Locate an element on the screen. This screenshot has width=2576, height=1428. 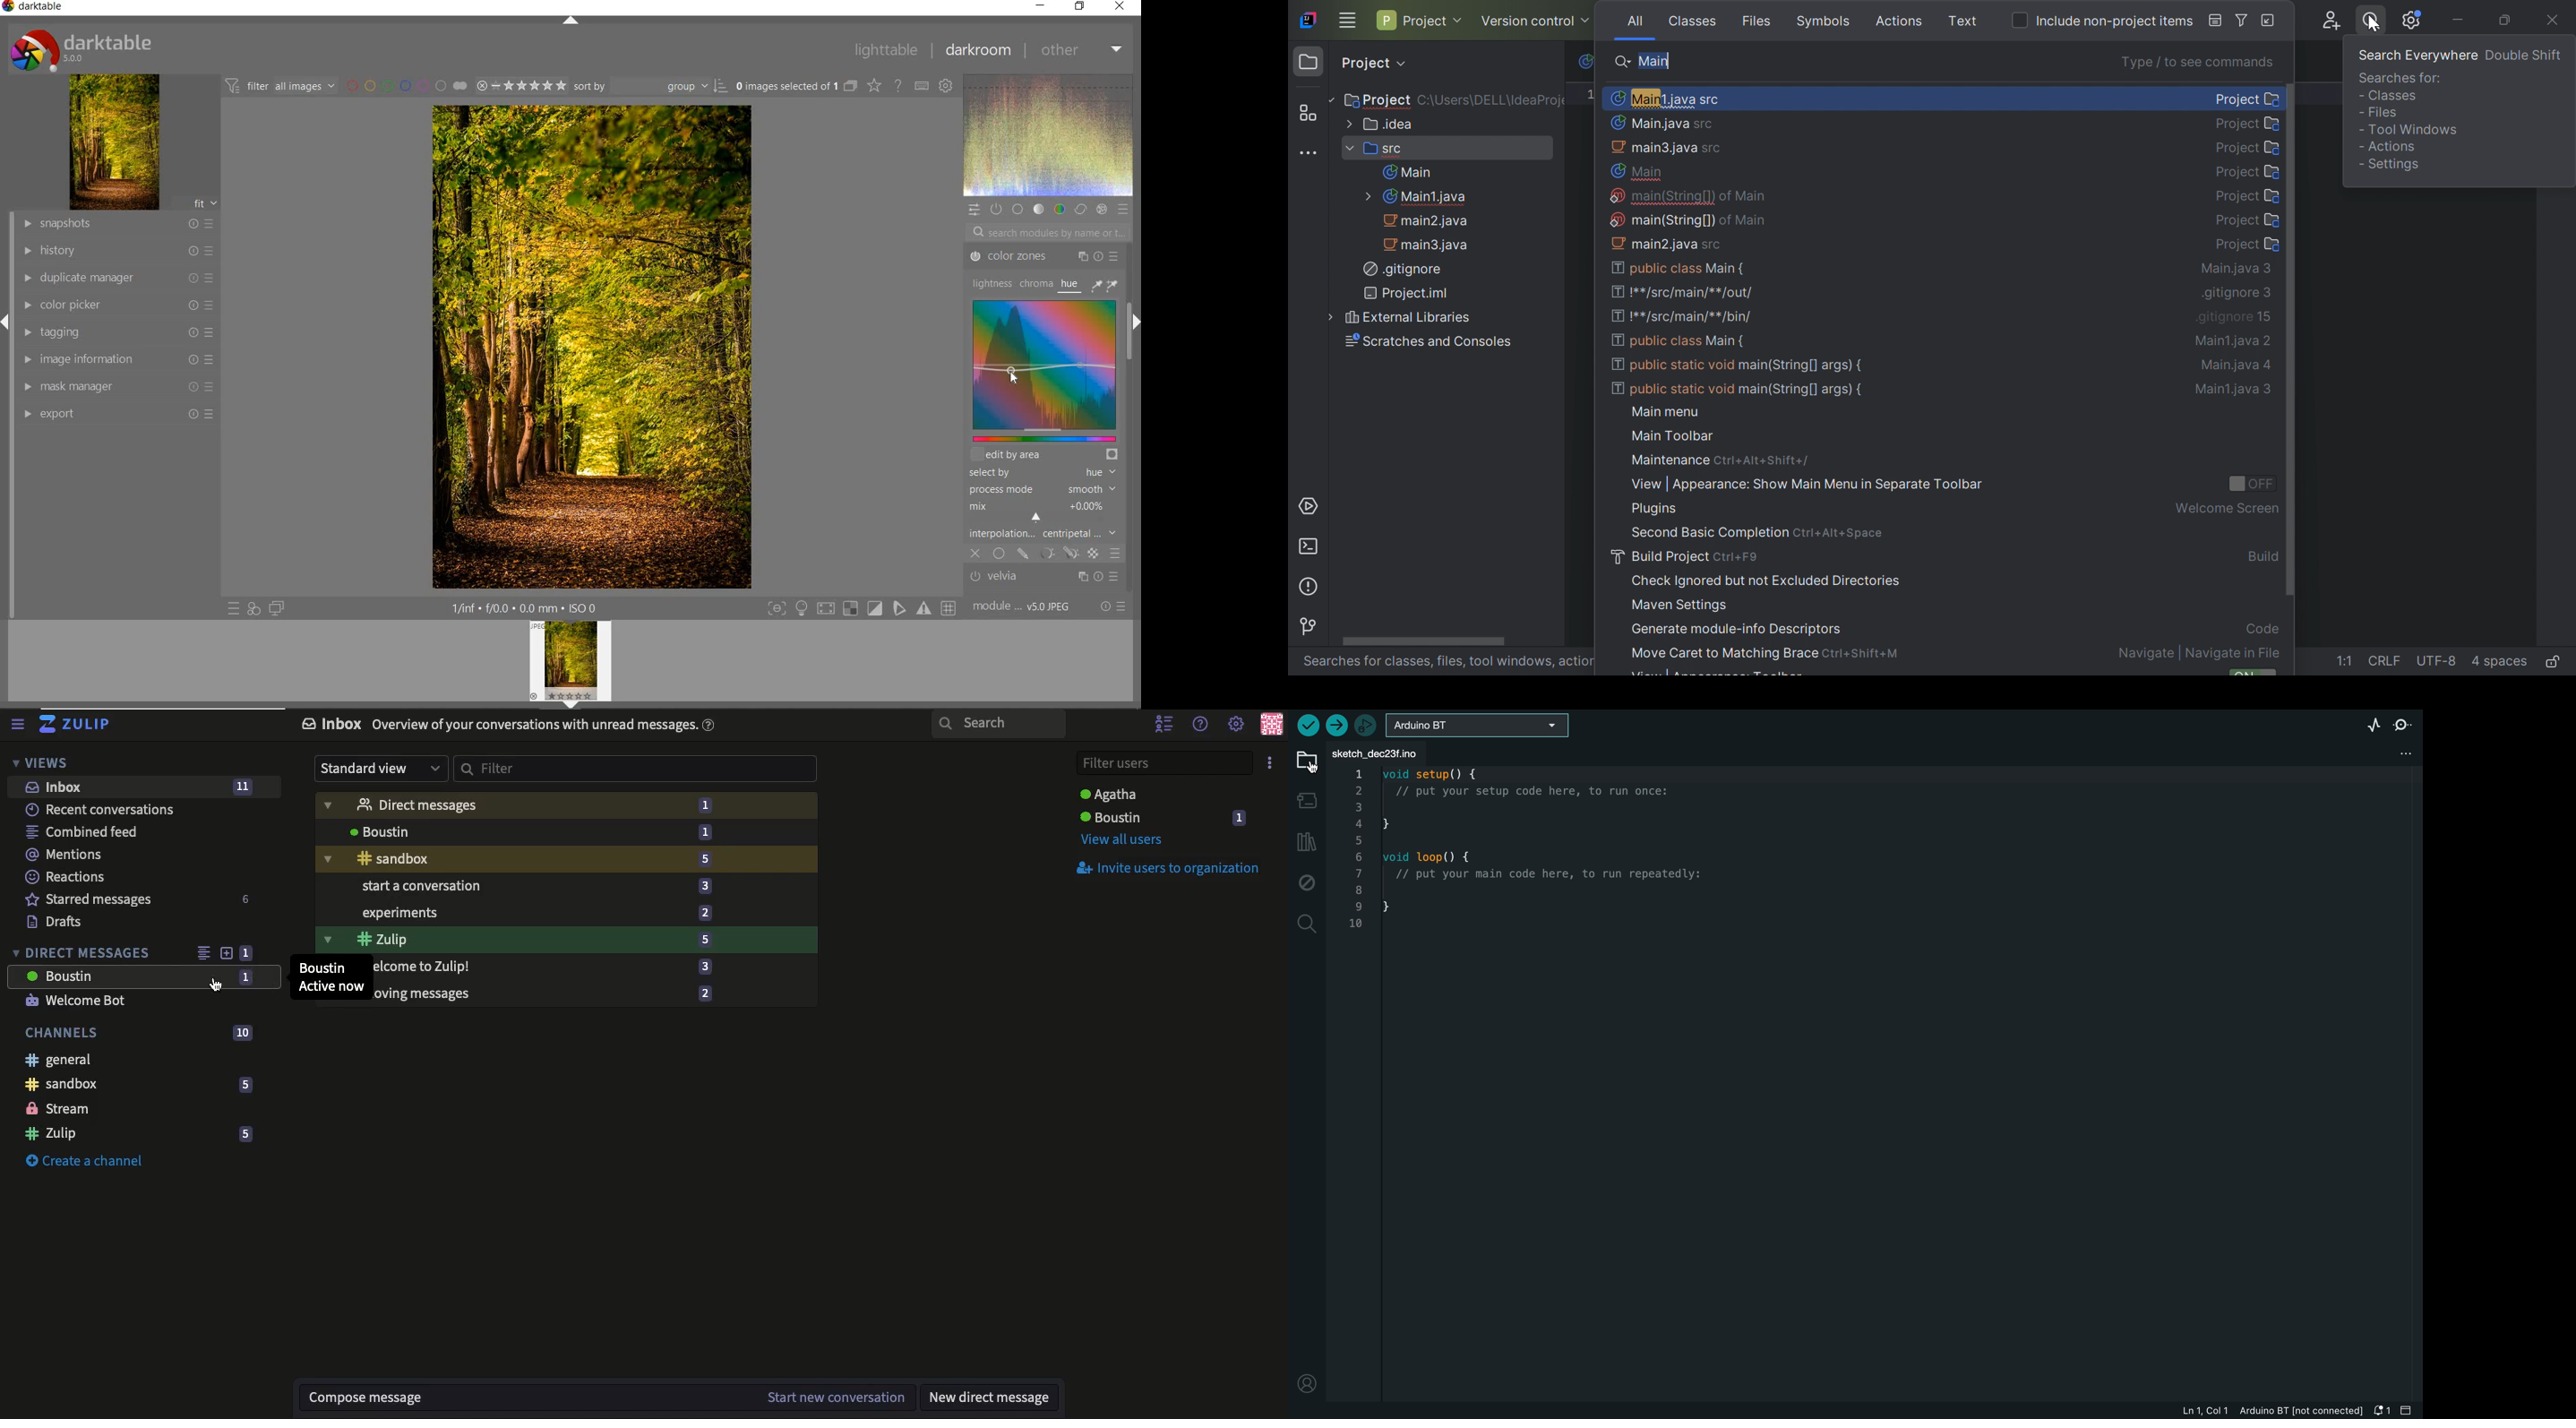
uniformly is located at coordinates (999, 554).